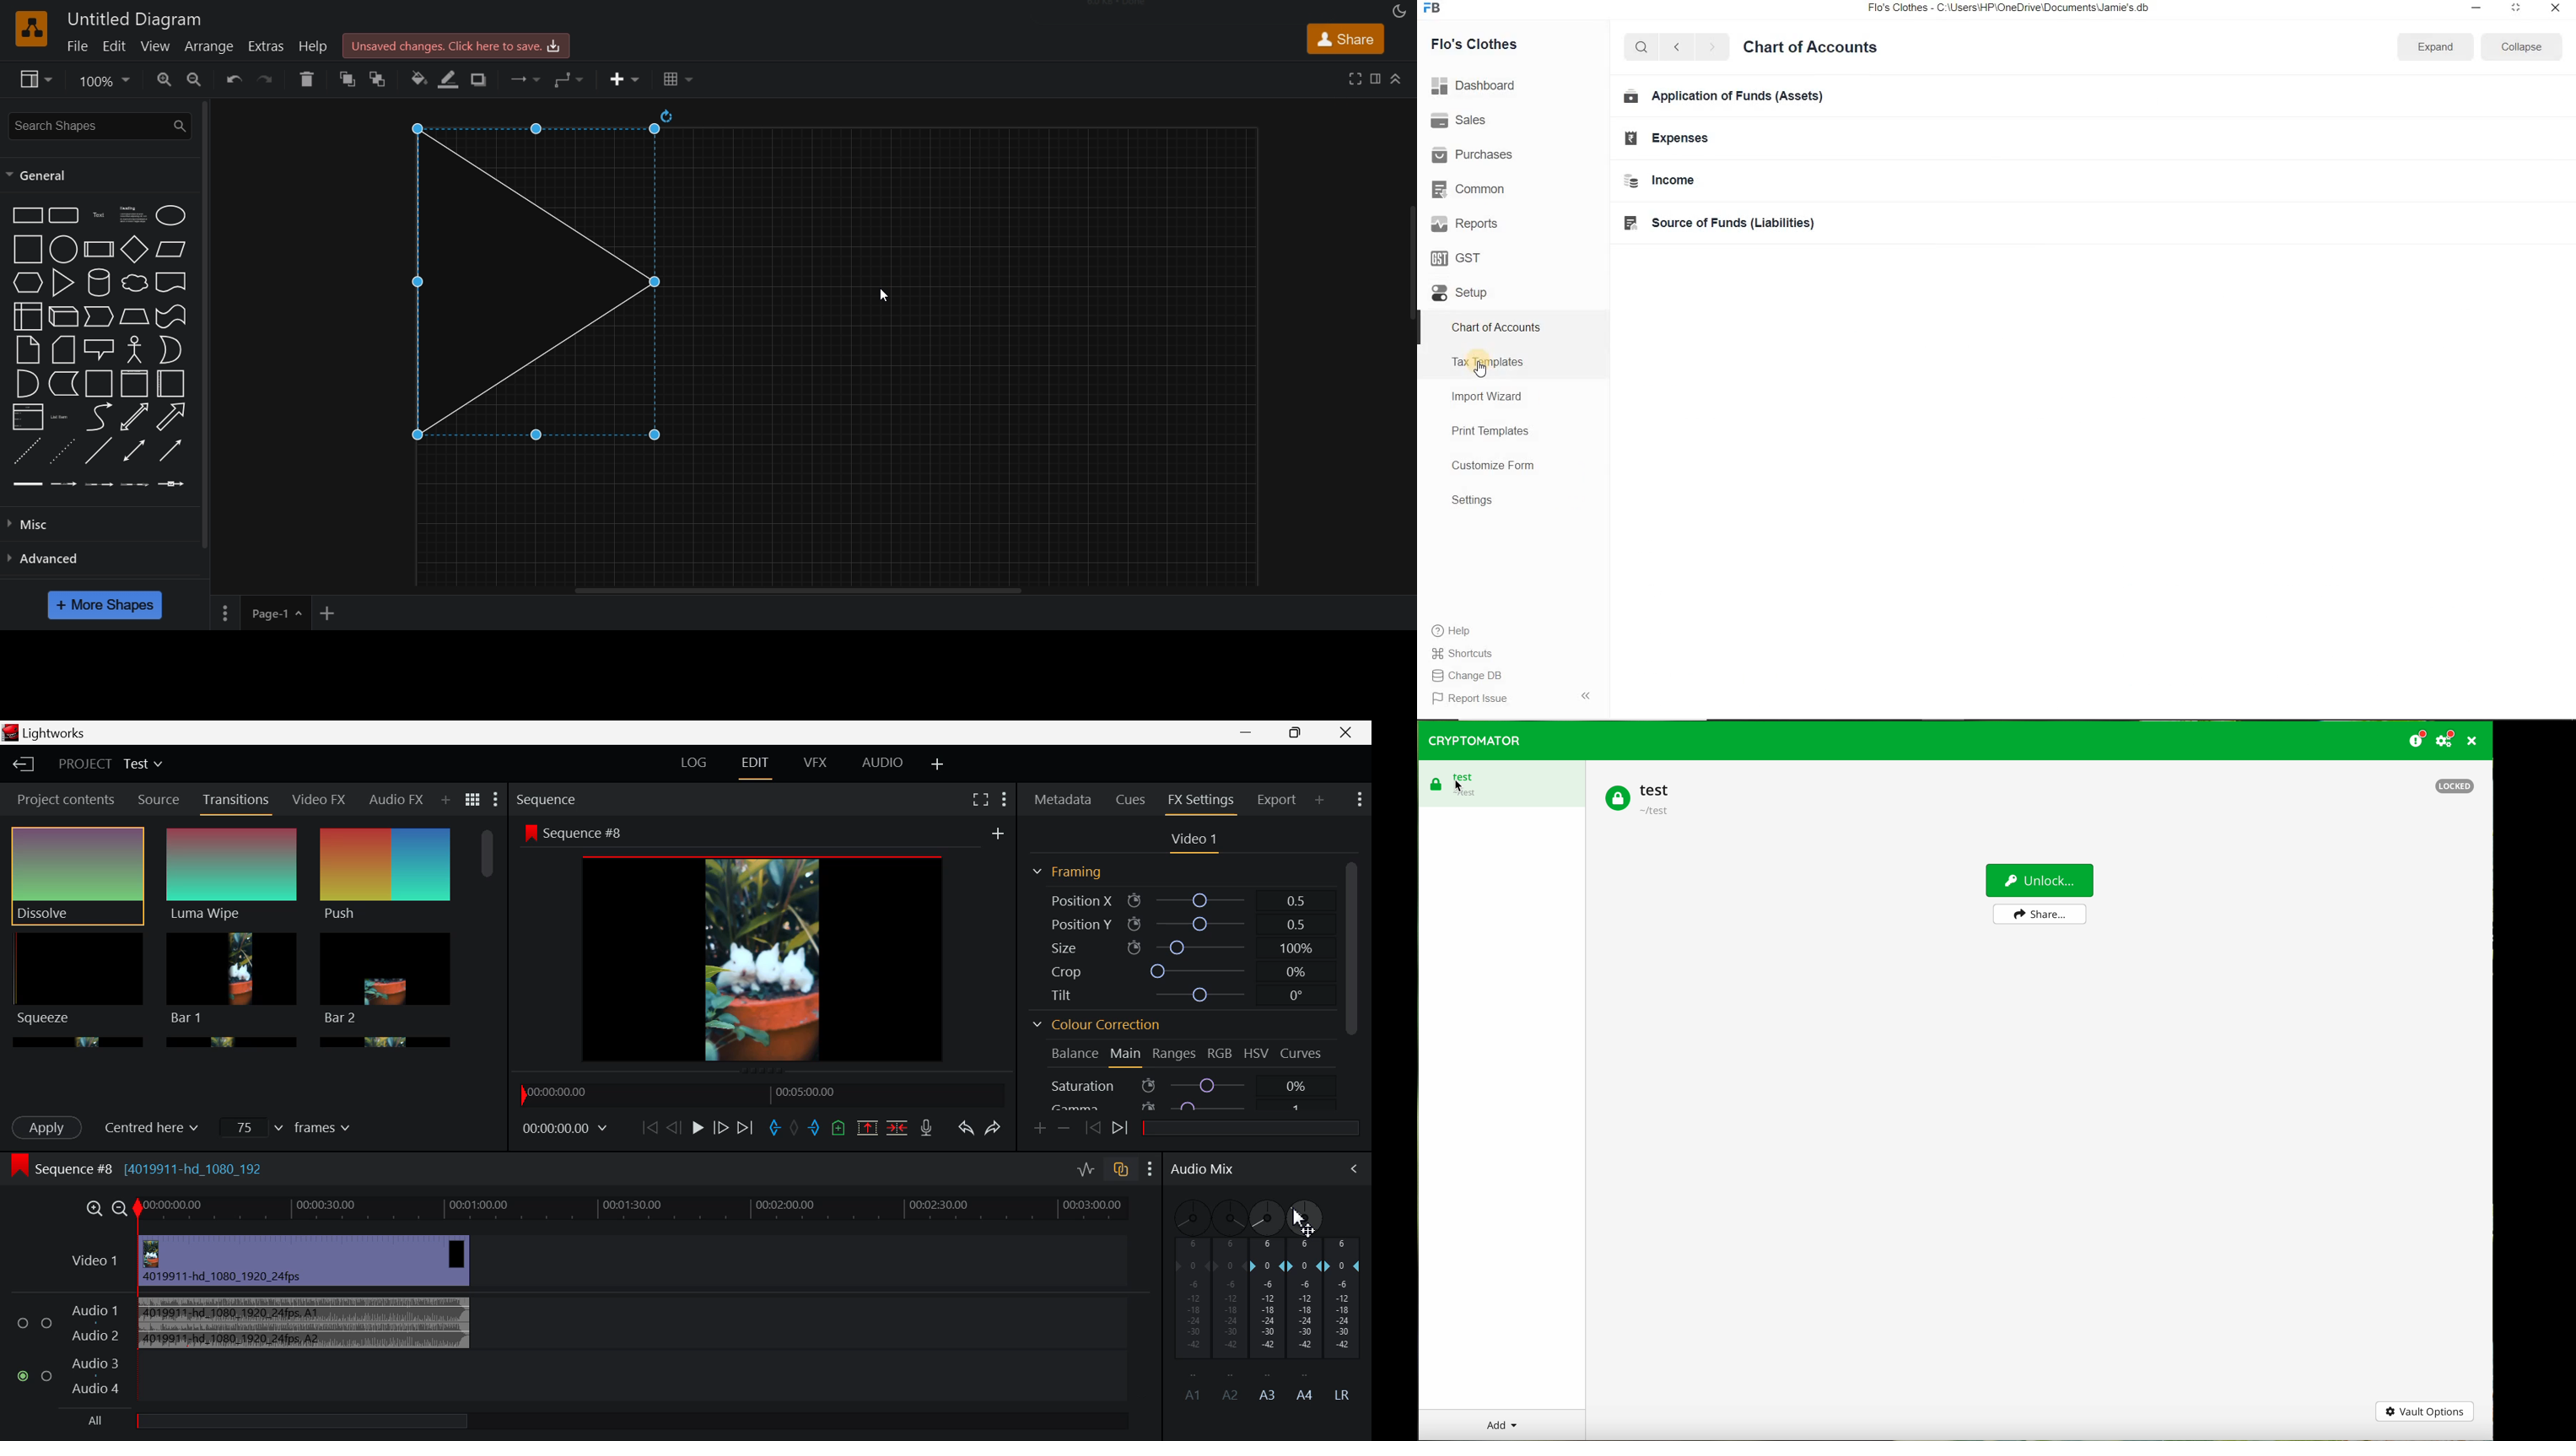 Image resolution: width=2576 pixels, height=1456 pixels. What do you see at coordinates (2521, 46) in the screenshot?
I see `Collapse` at bounding box center [2521, 46].